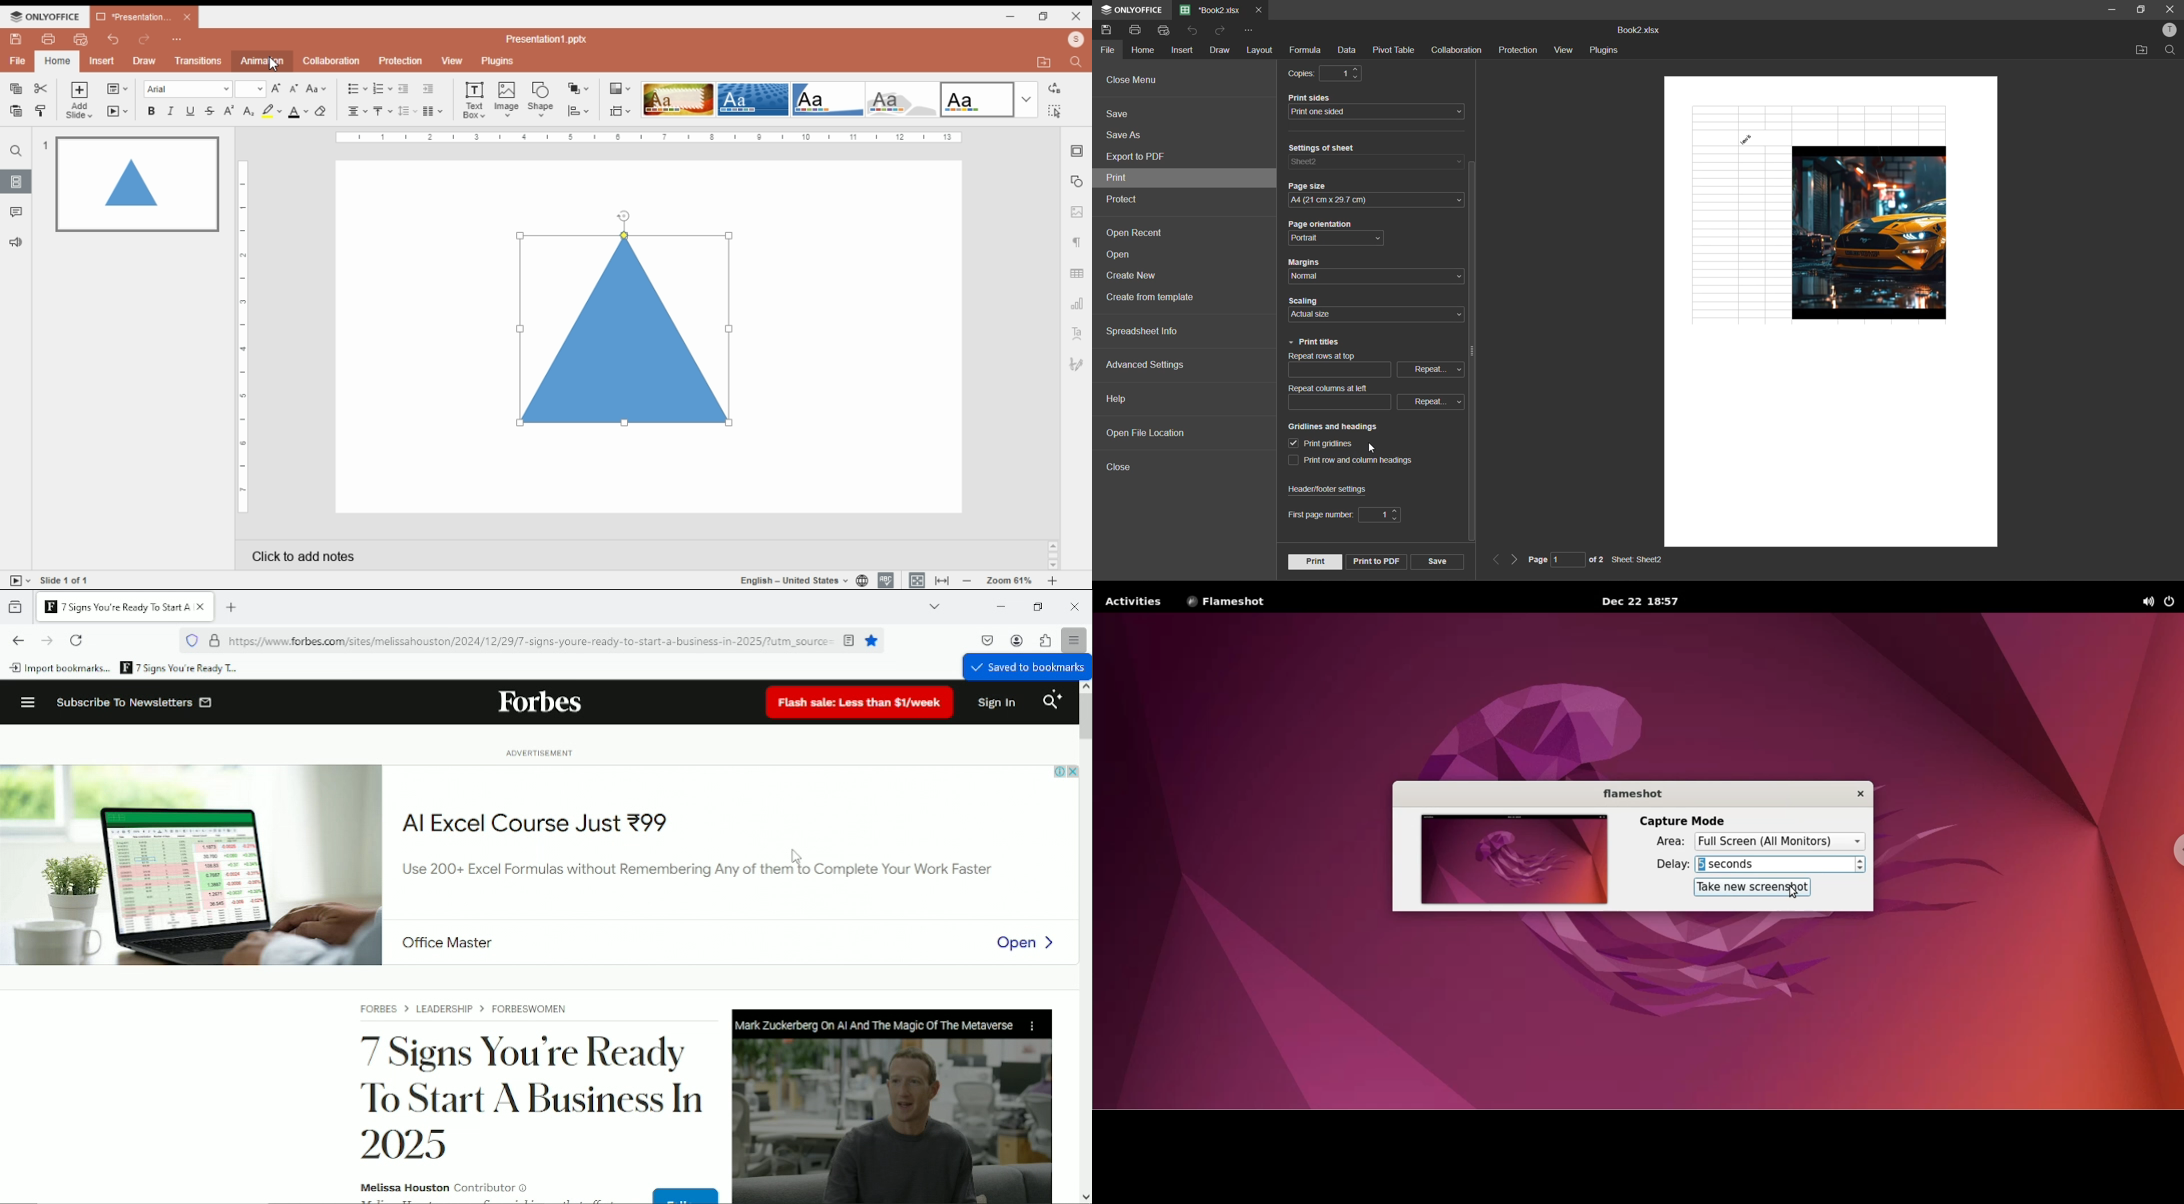 The width and height of the screenshot is (2184, 1204). I want to click on add slide, so click(79, 101).